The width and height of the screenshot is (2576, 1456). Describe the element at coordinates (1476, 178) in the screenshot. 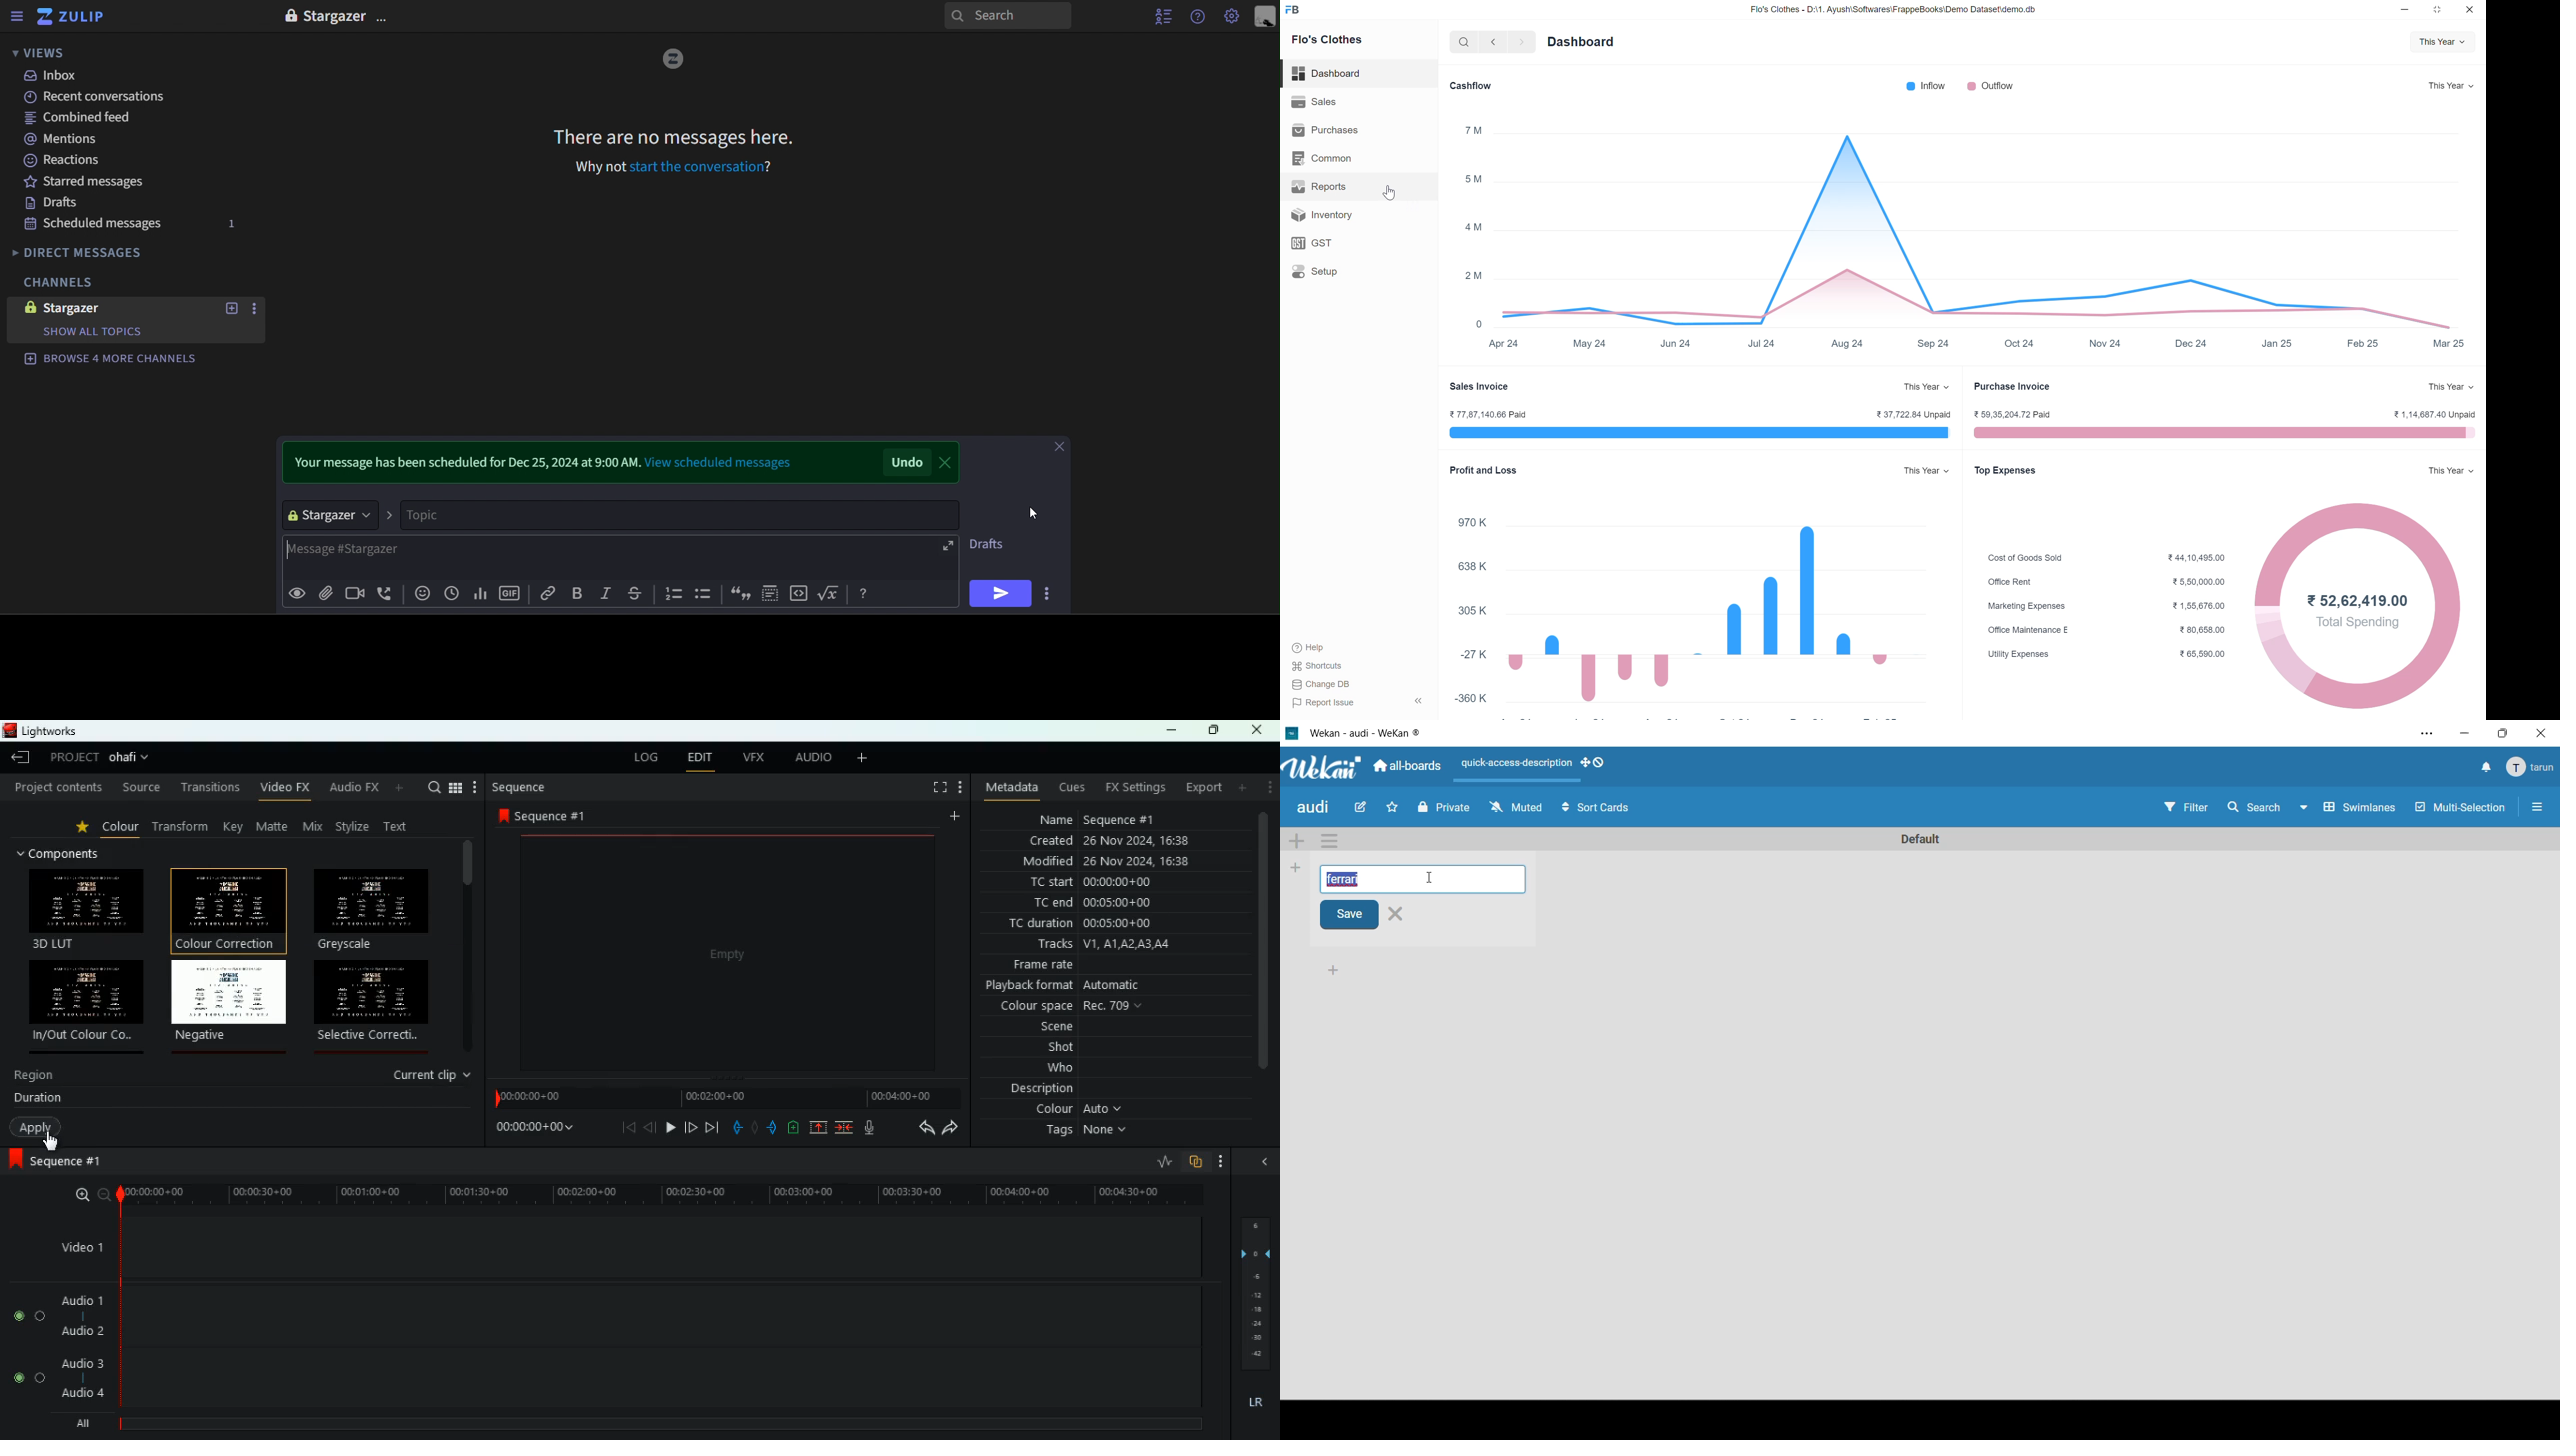

I see `5M` at that location.